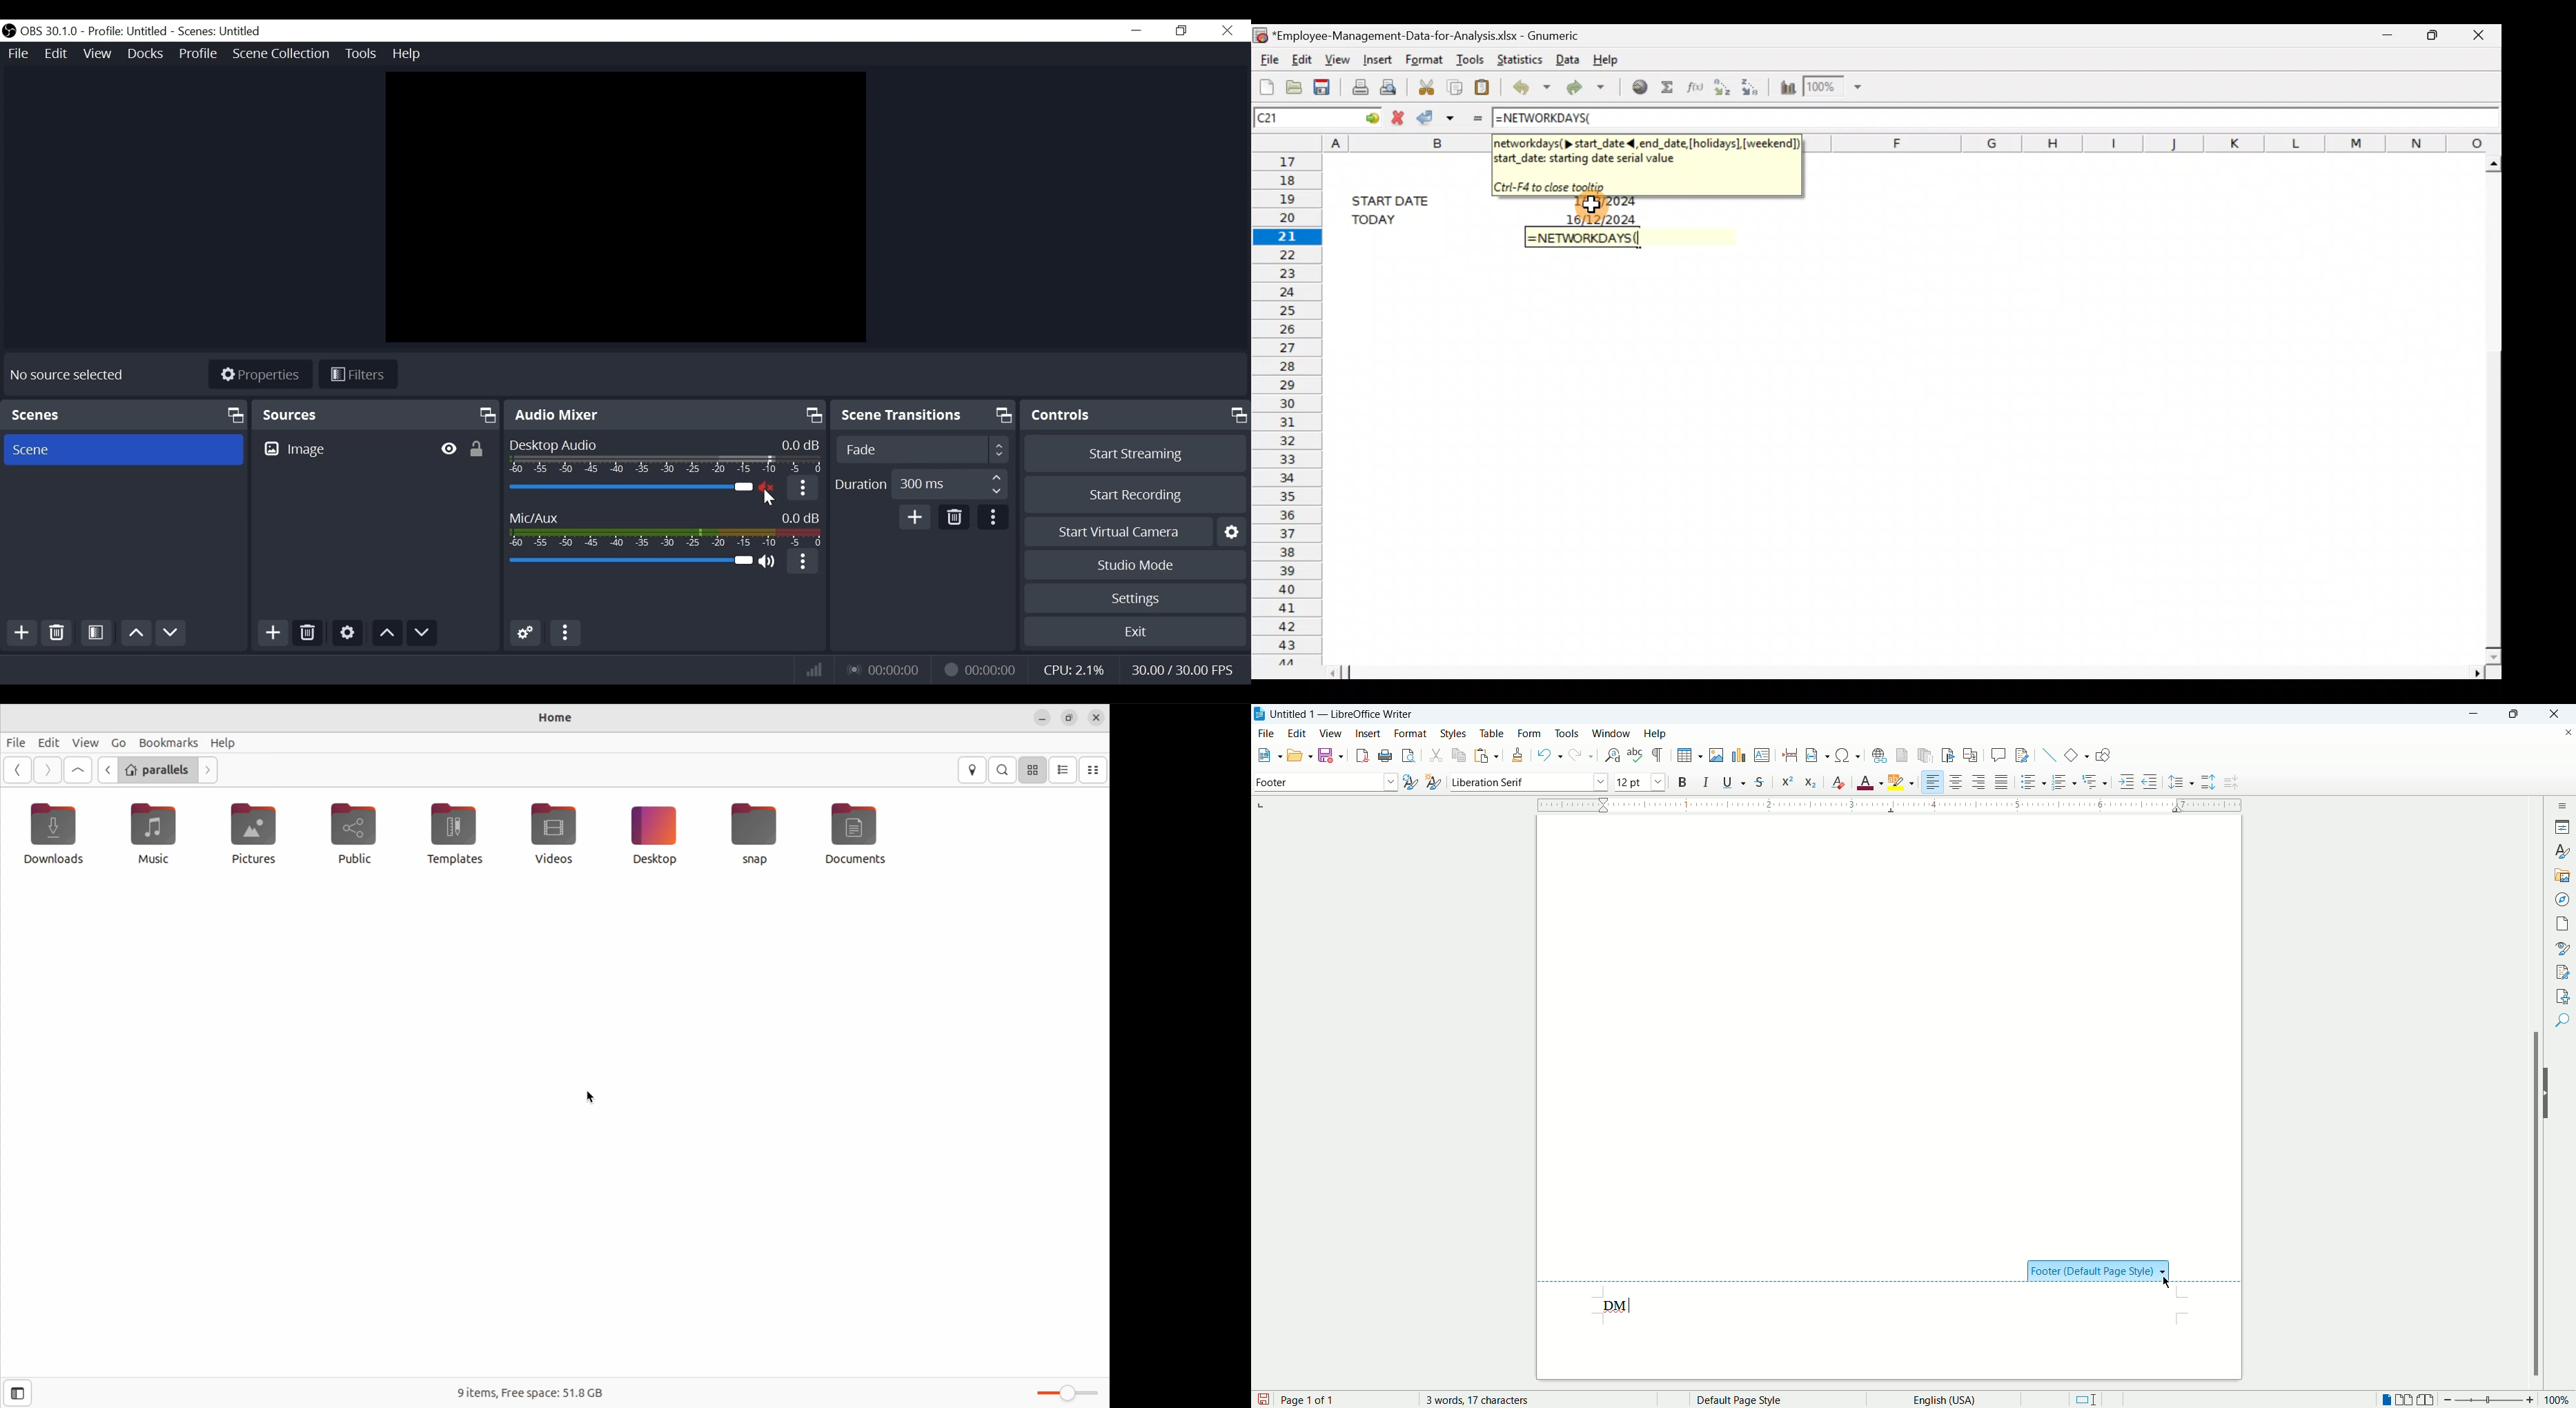 The width and height of the screenshot is (2576, 1428). I want to click on Save the current workbook, so click(1324, 85).